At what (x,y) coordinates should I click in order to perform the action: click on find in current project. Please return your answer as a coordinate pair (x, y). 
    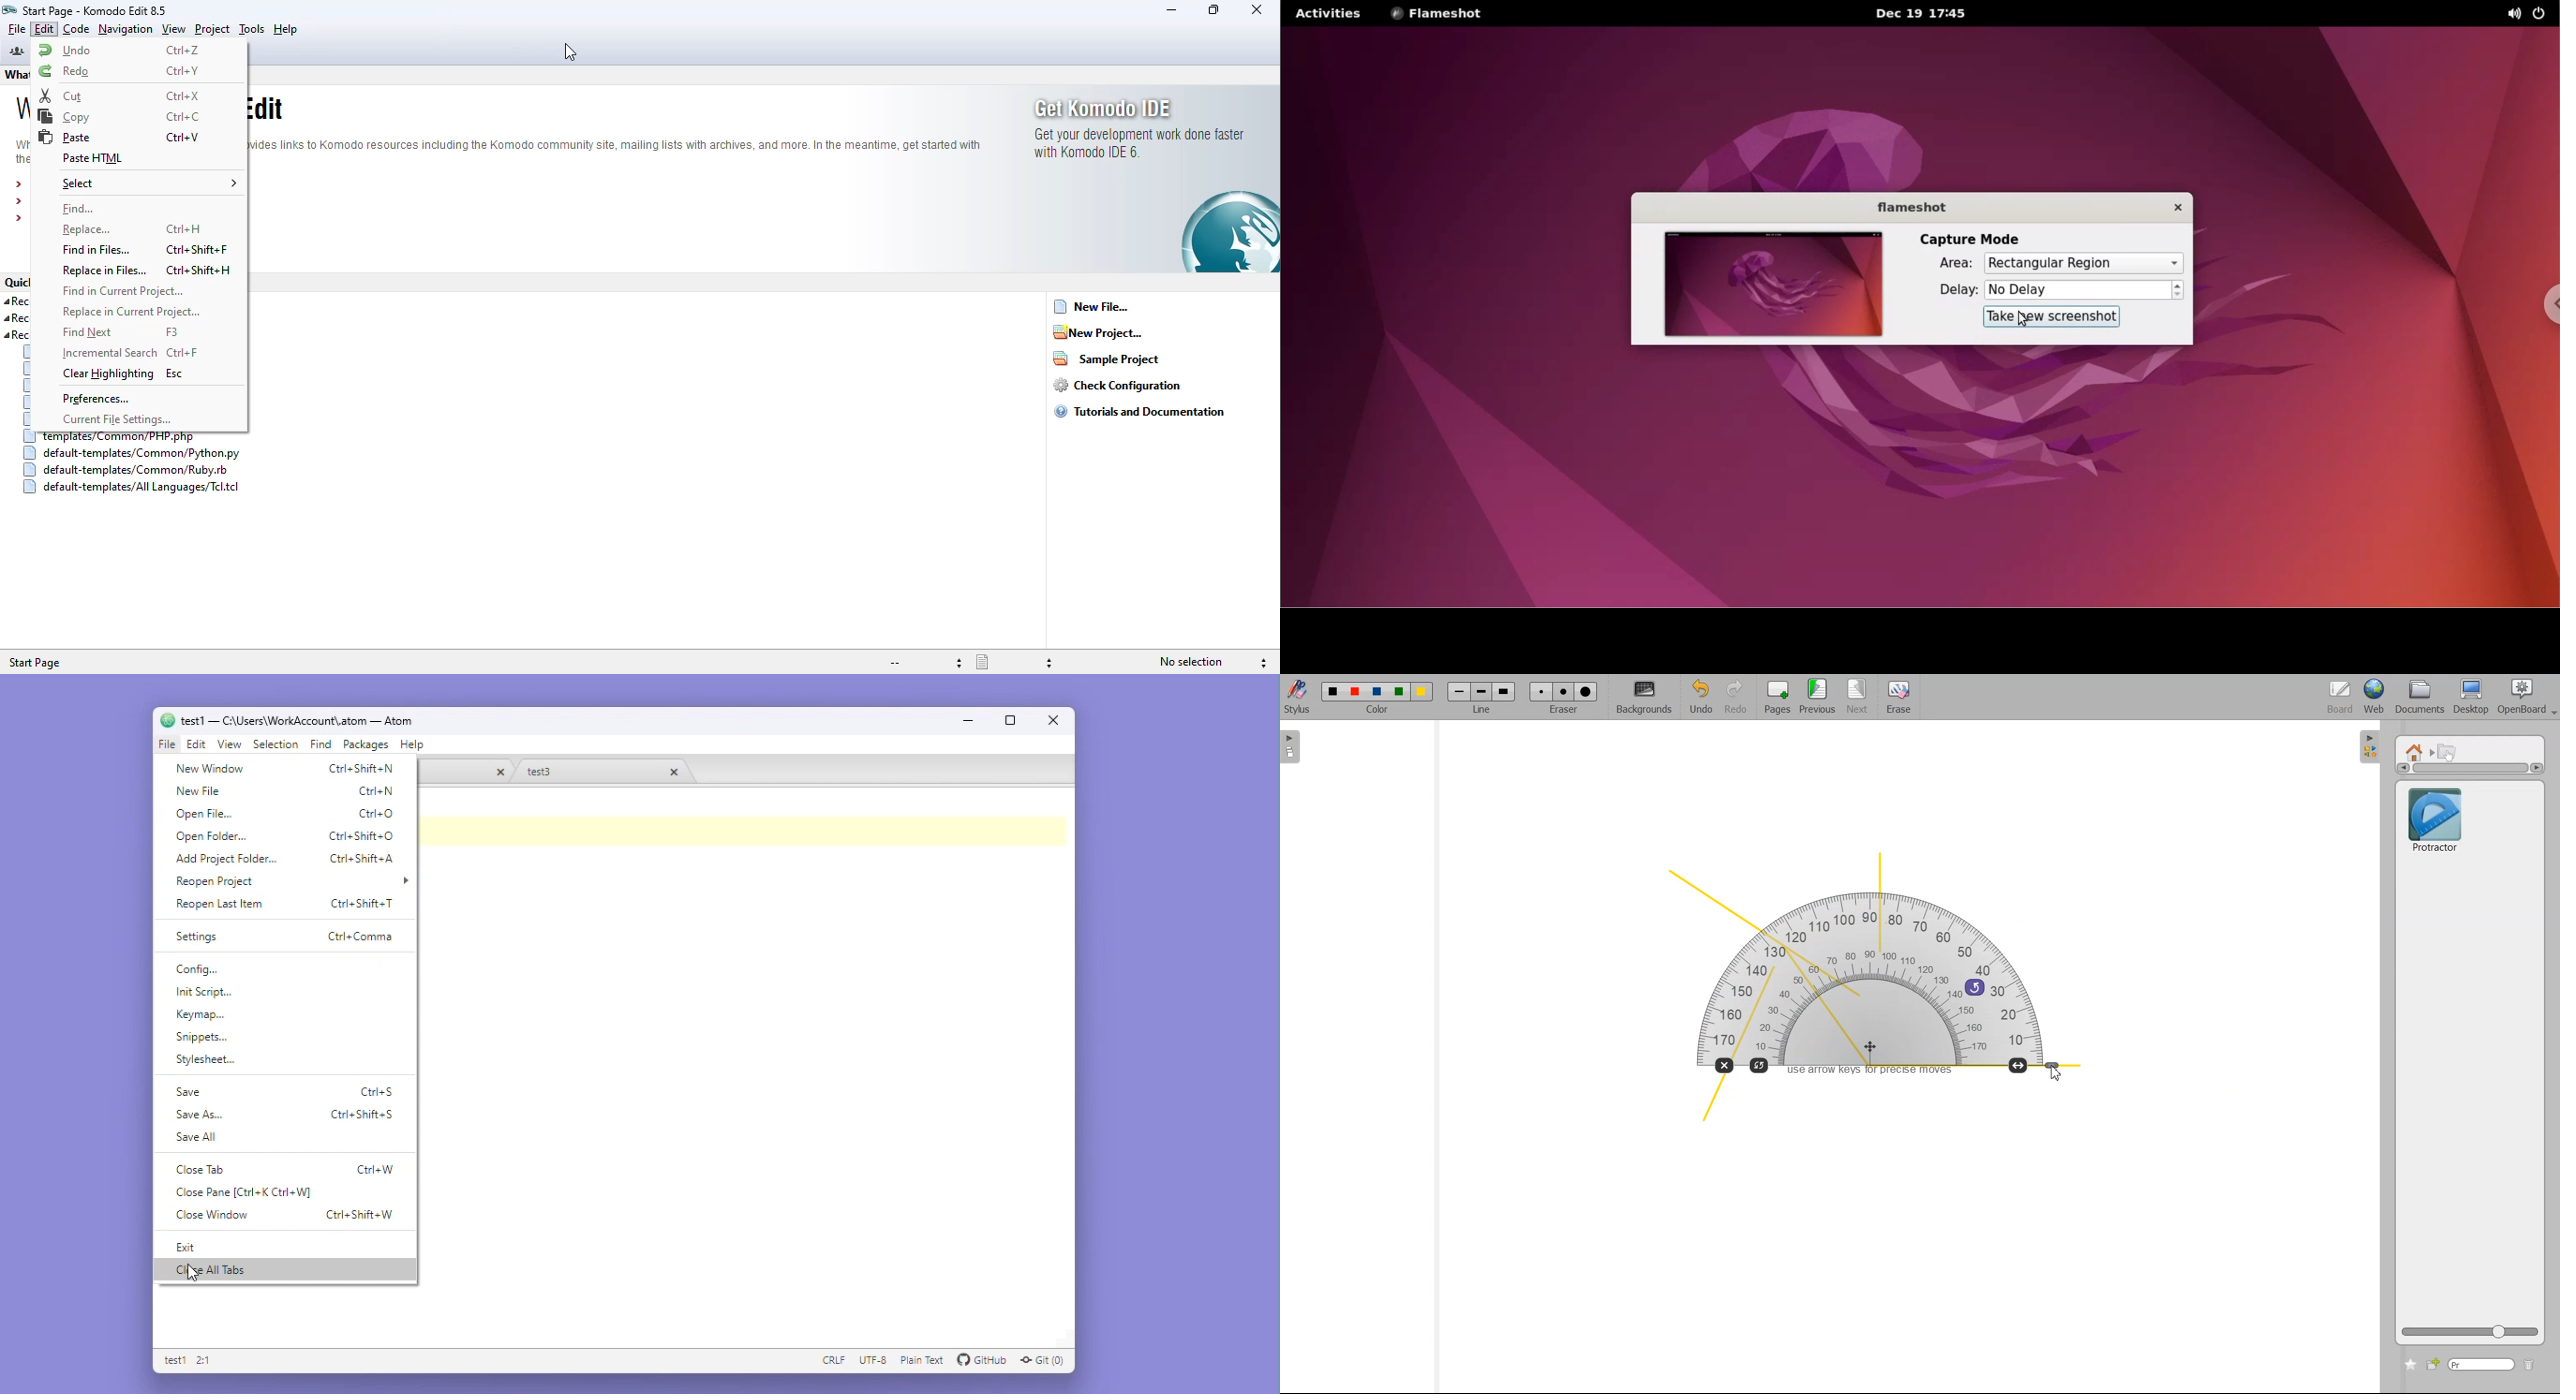
    Looking at the image, I should click on (124, 291).